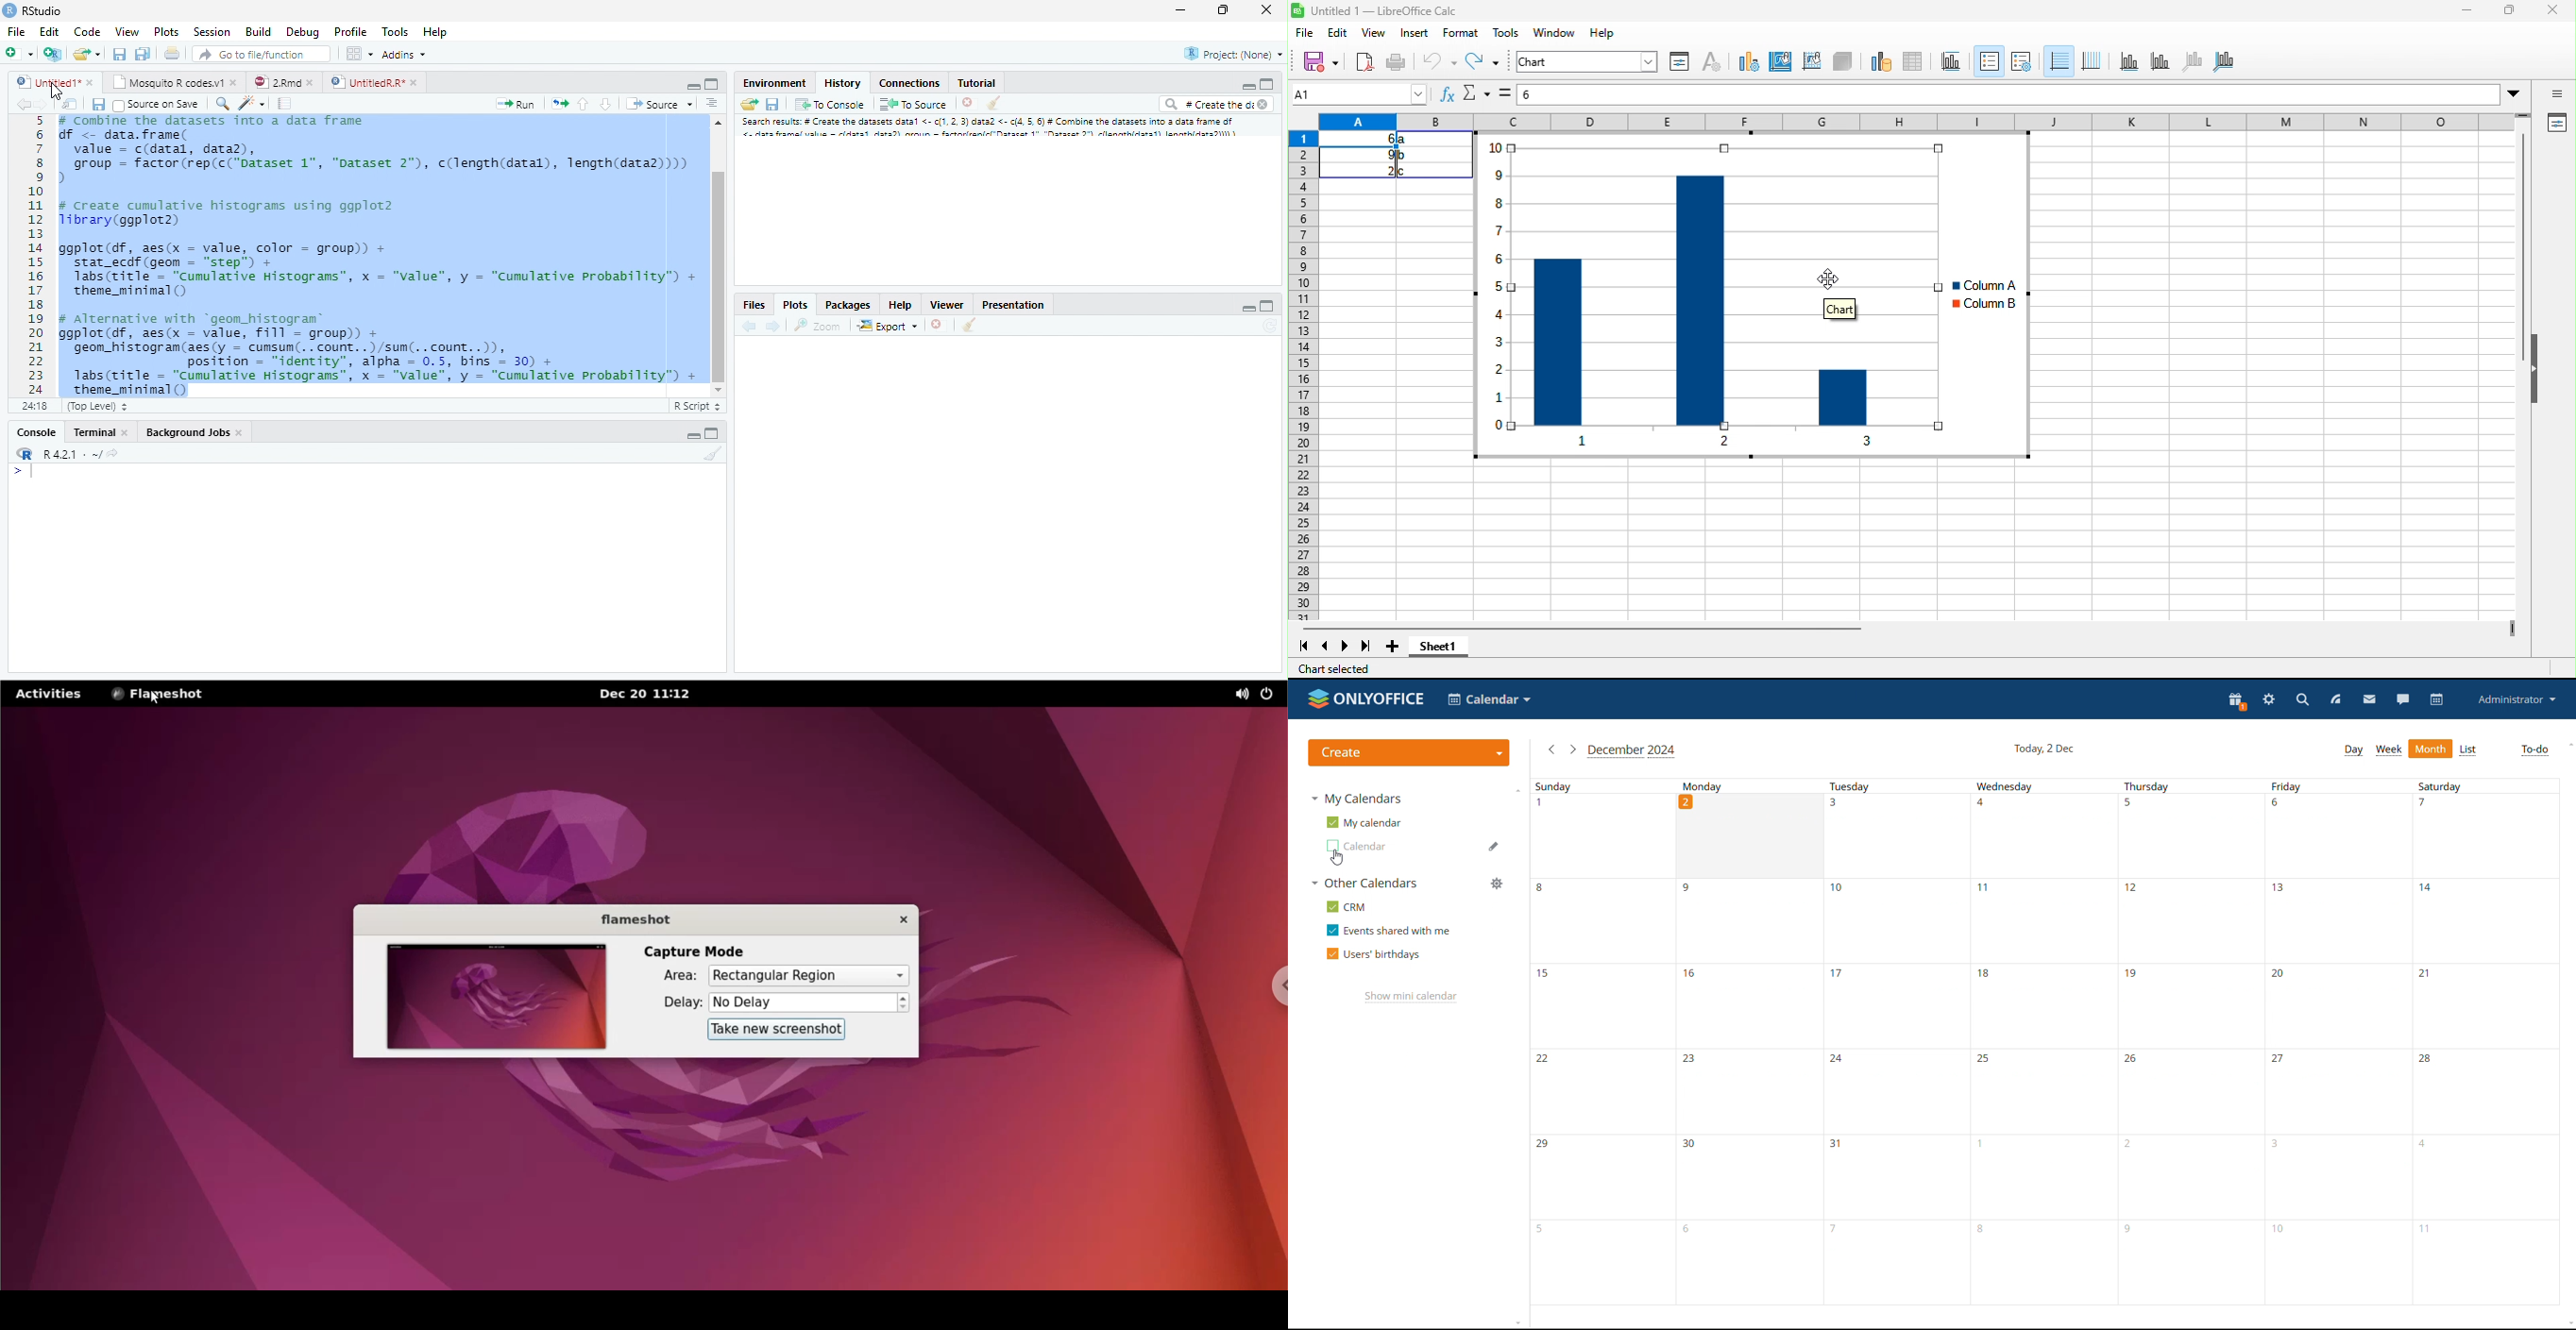 The image size is (2576, 1344). Describe the element at coordinates (1842, 62) in the screenshot. I see `3D` at that location.